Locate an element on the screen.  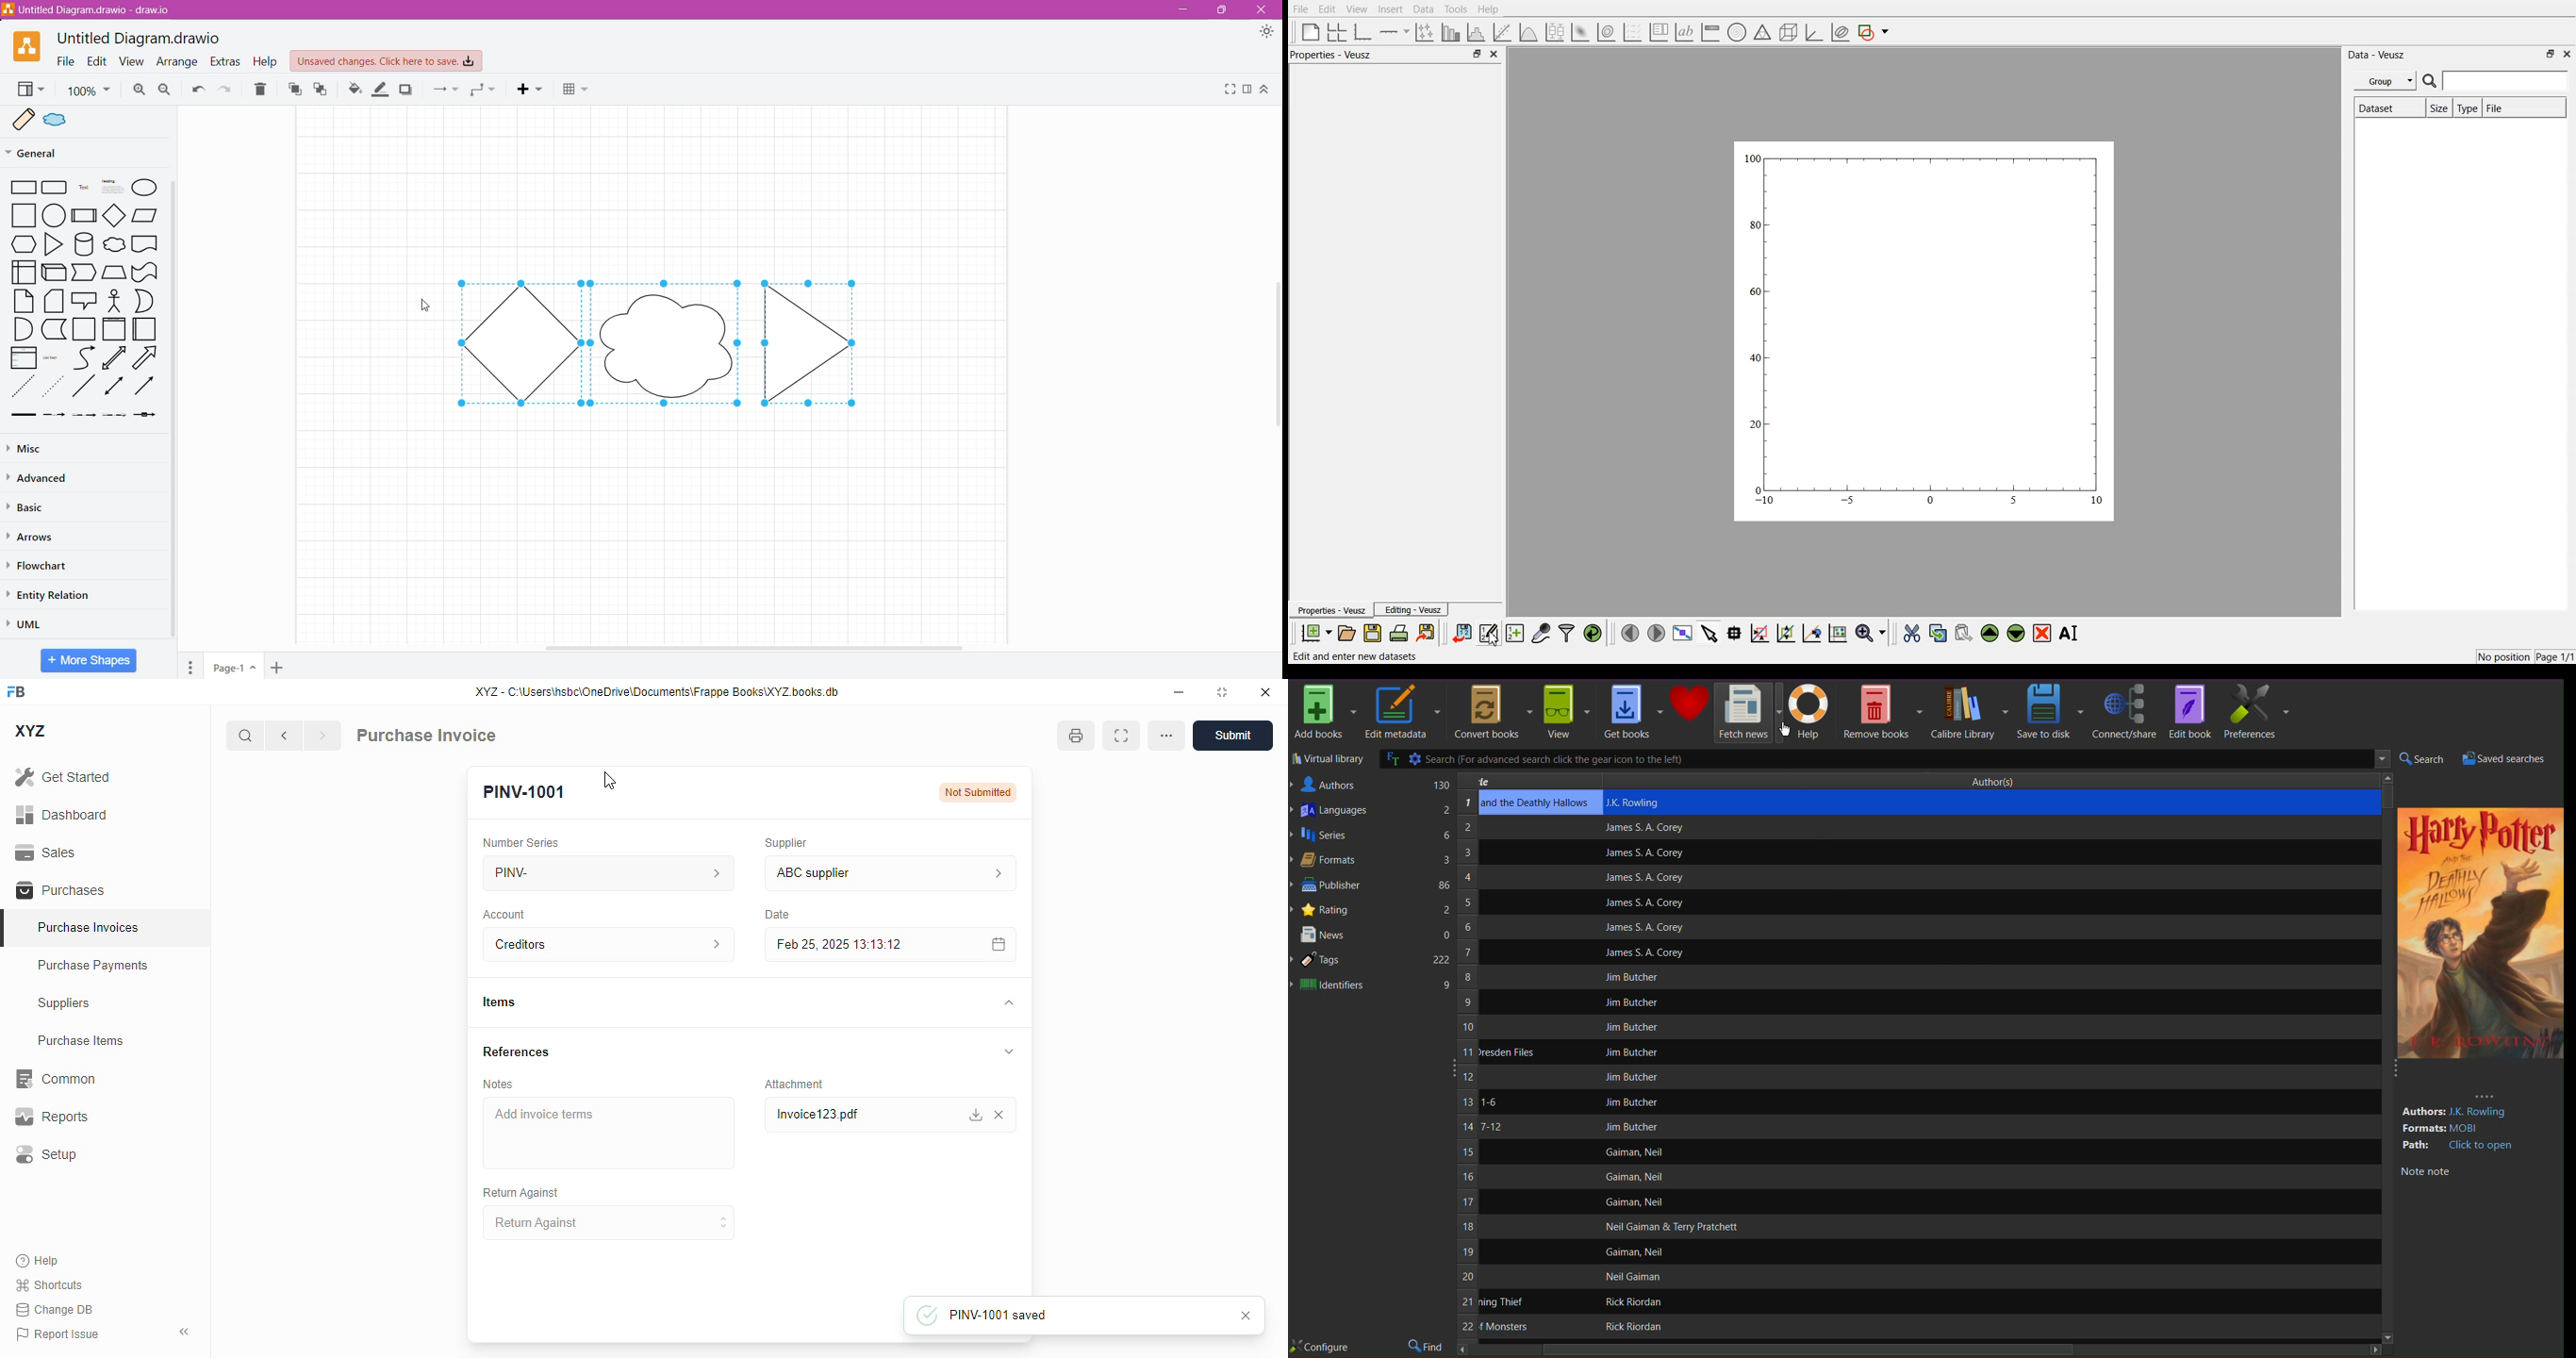
Formats : is located at coordinates (2423, 1129).